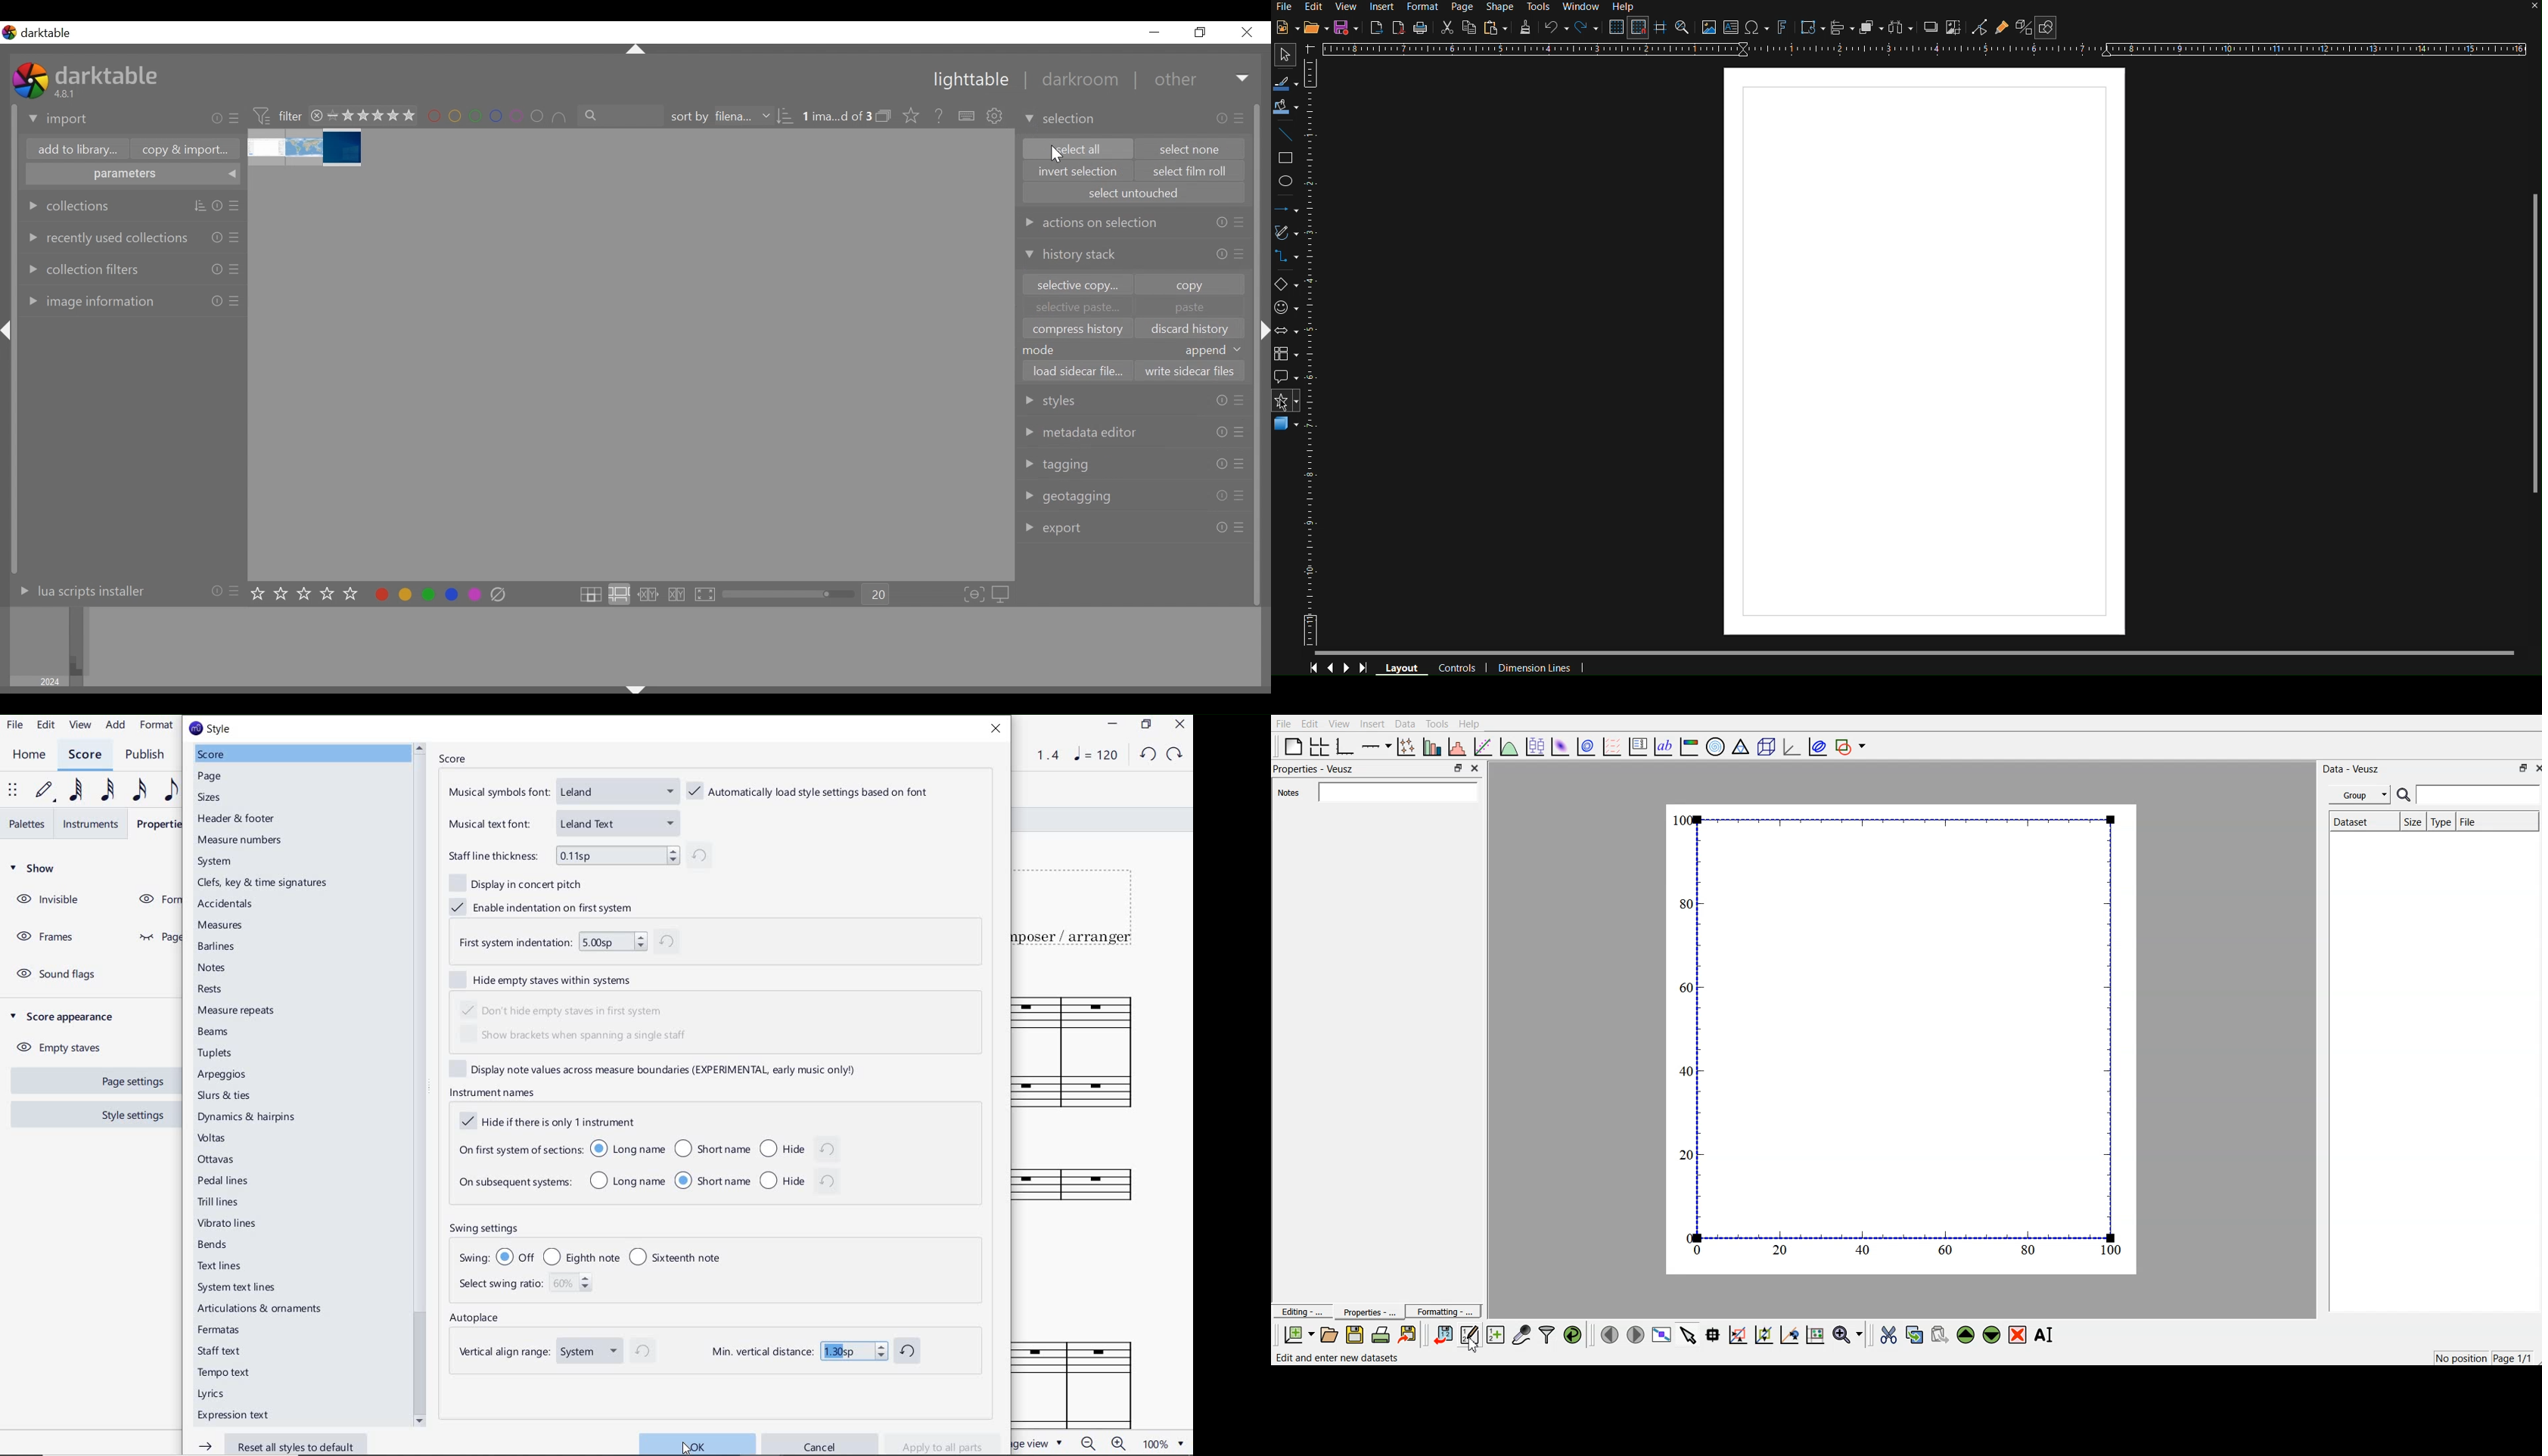 The height and width of the screenshot is (1456, 2548). What do you see at coordinates (1191, 172) in the screenshot?
I see `select film roll` at bounding box center [1191, 172].